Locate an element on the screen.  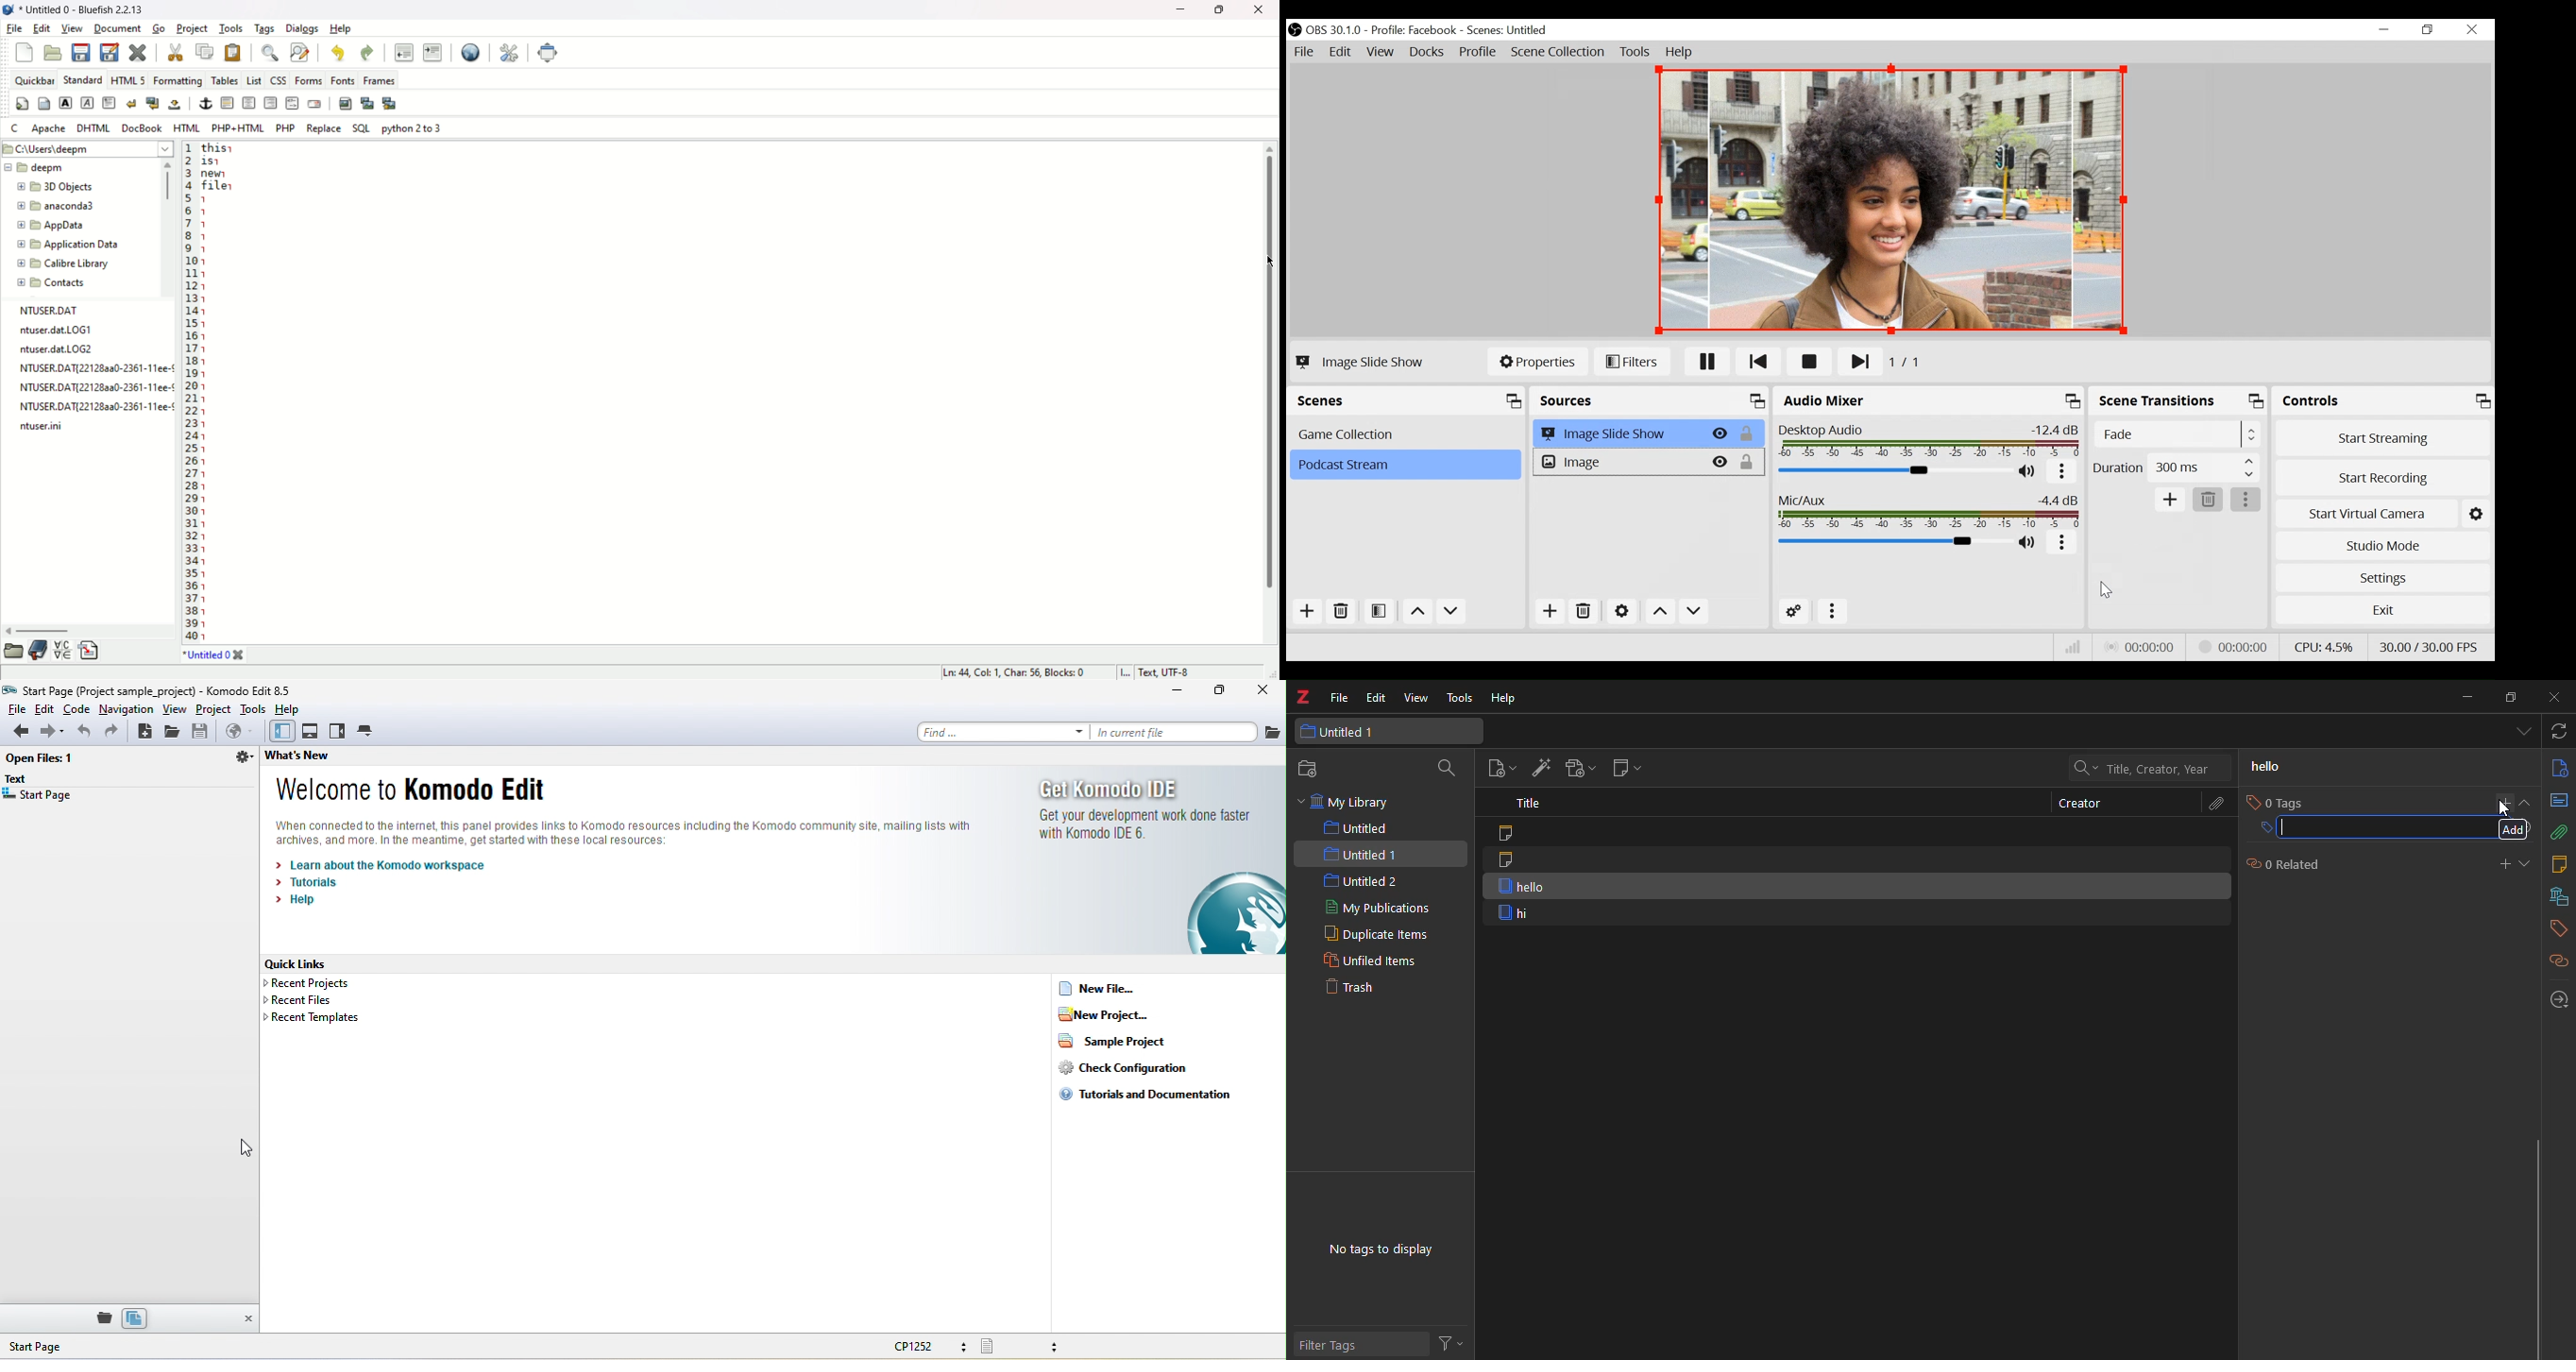
Profile is located at coordinates (1478, 53).